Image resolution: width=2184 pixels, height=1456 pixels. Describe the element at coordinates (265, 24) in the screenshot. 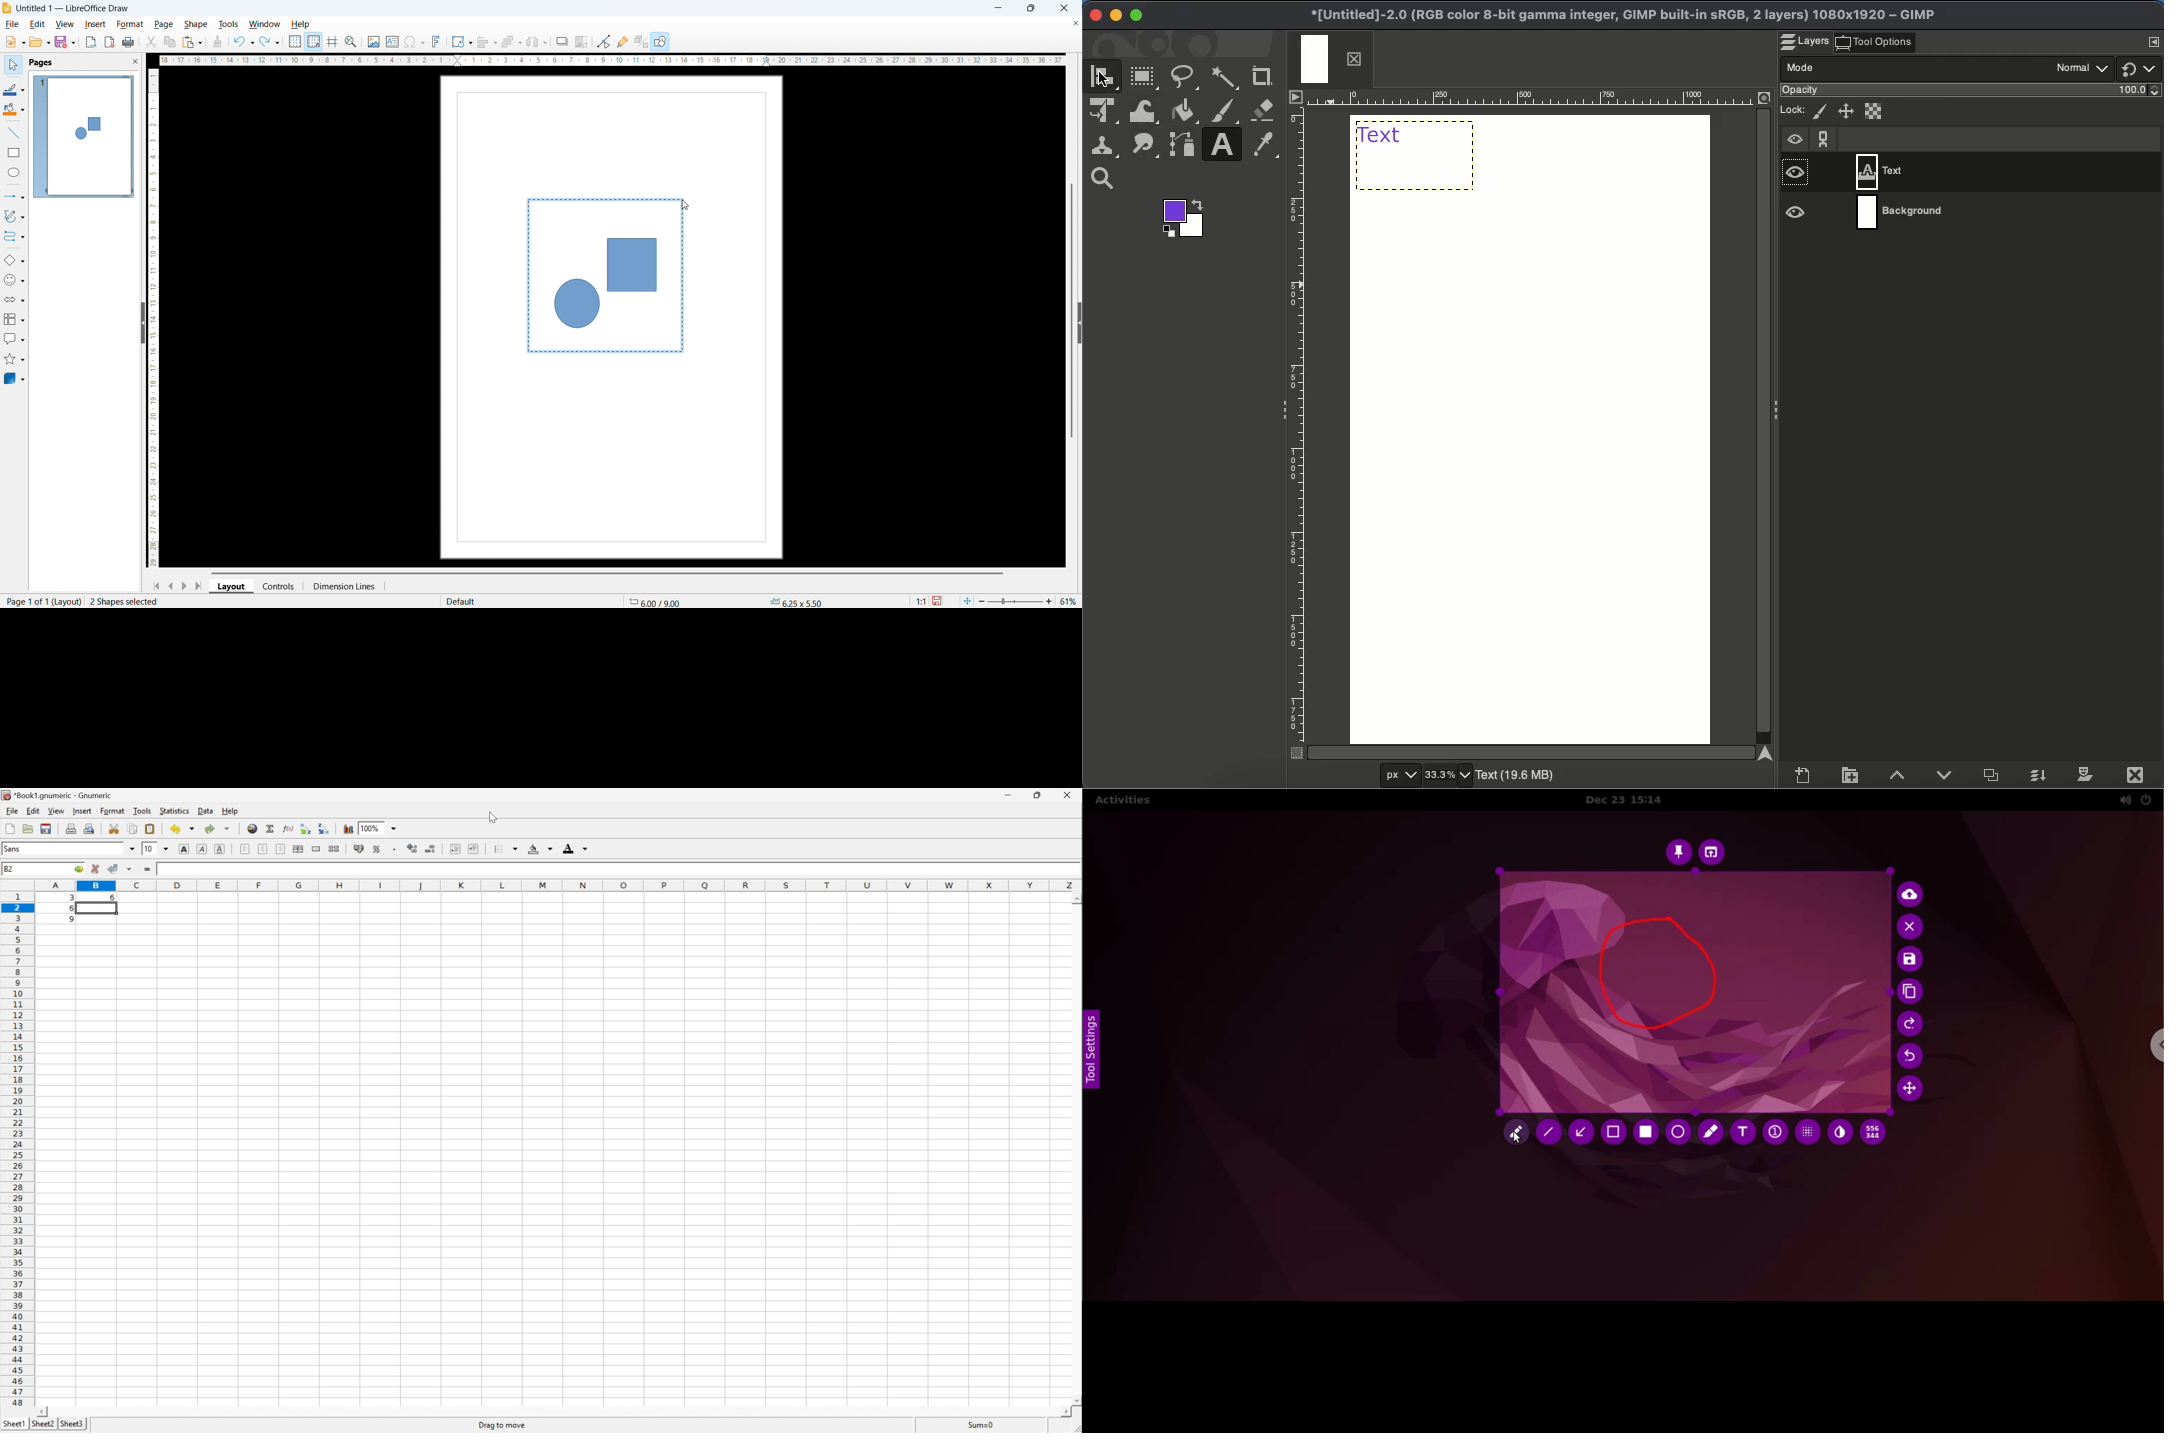

I see `window` at that location.